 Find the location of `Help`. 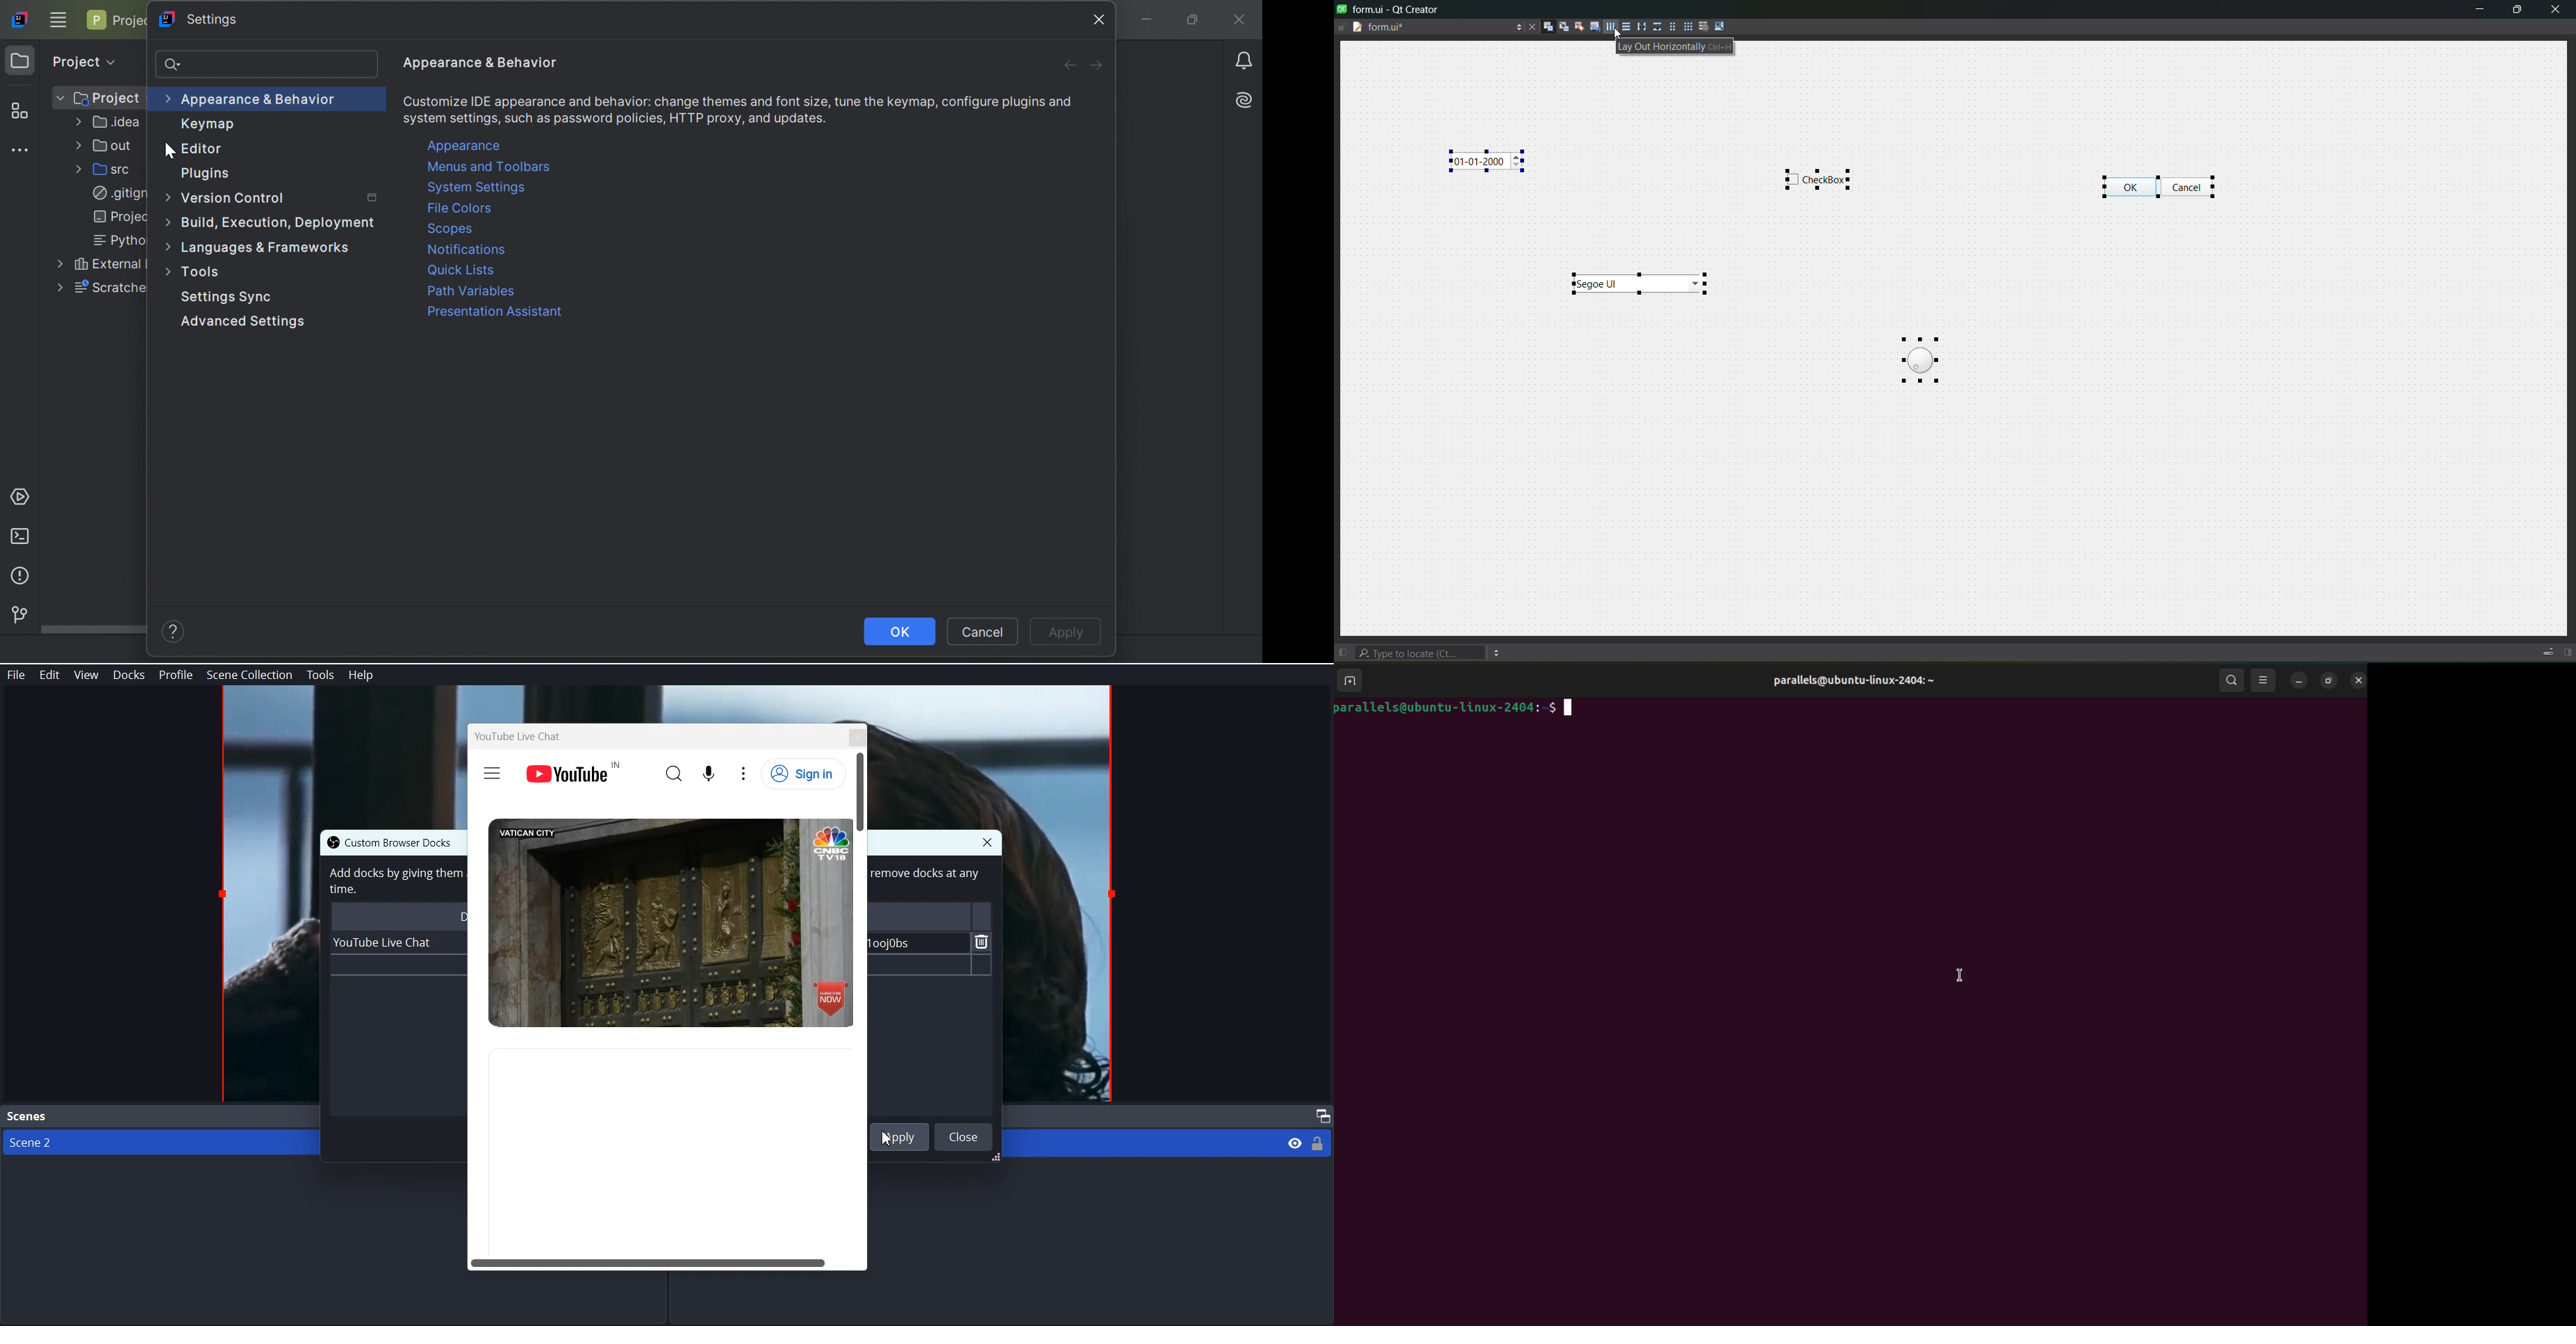

Help is located at coordinates (361, 676).